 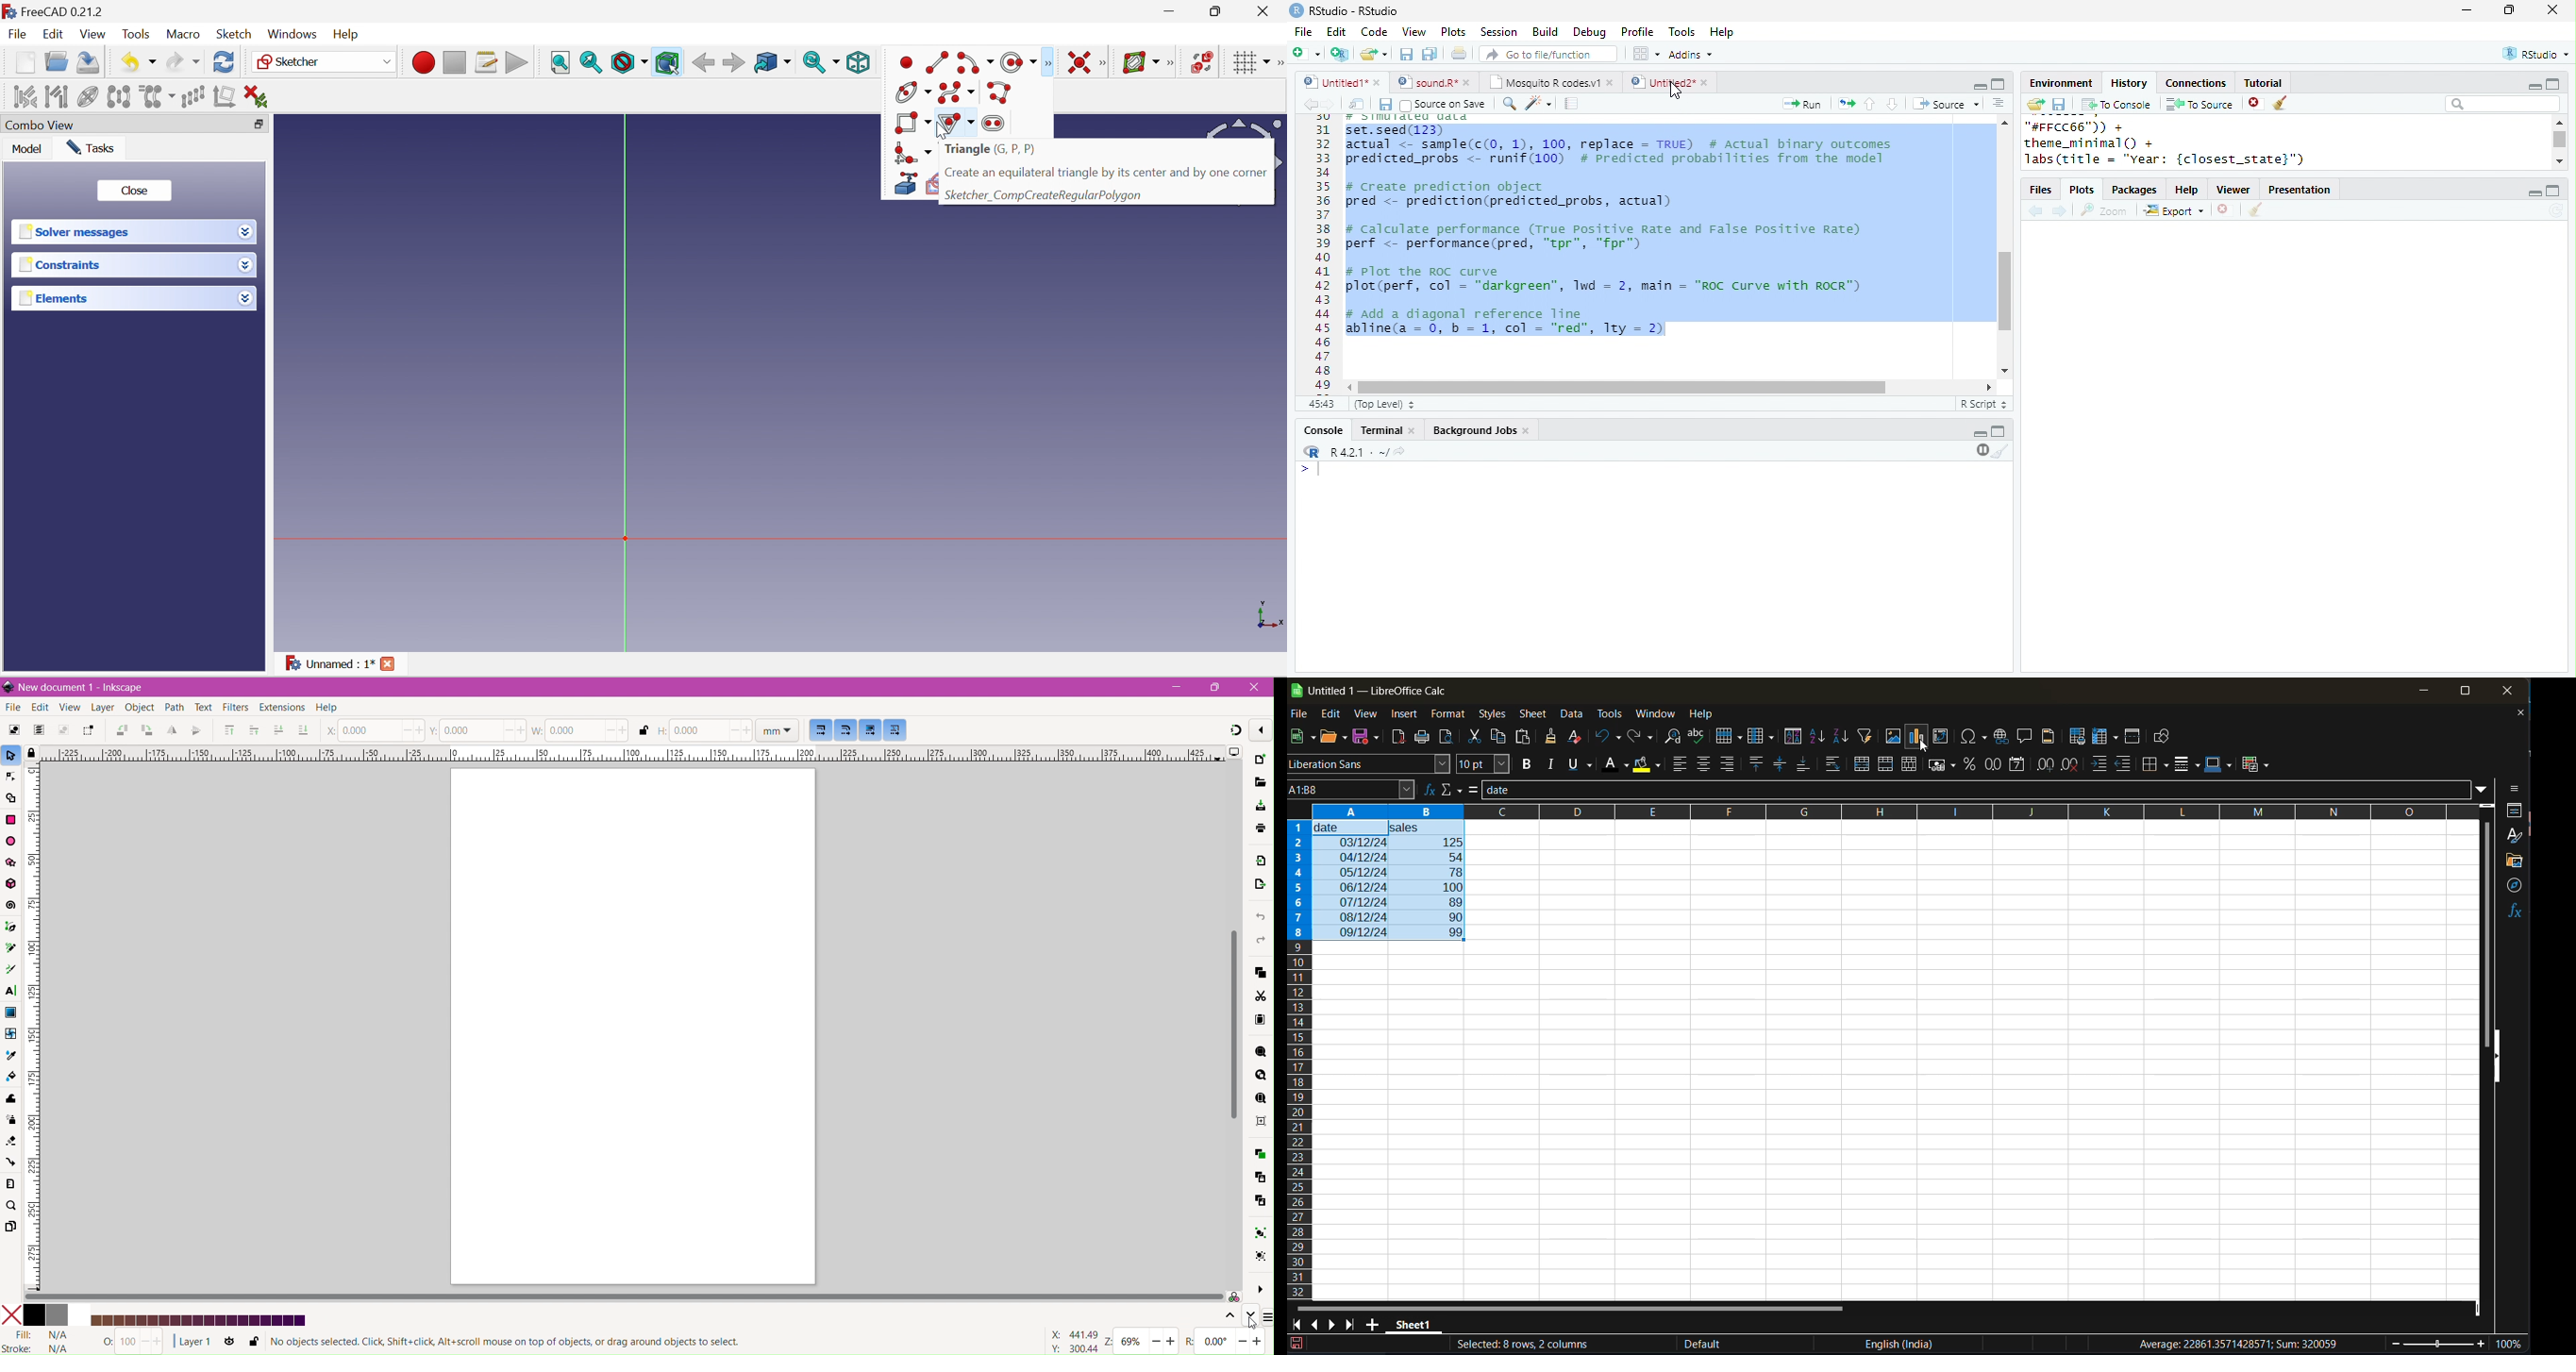 I want to click on Back, so click(x=704, y=63).